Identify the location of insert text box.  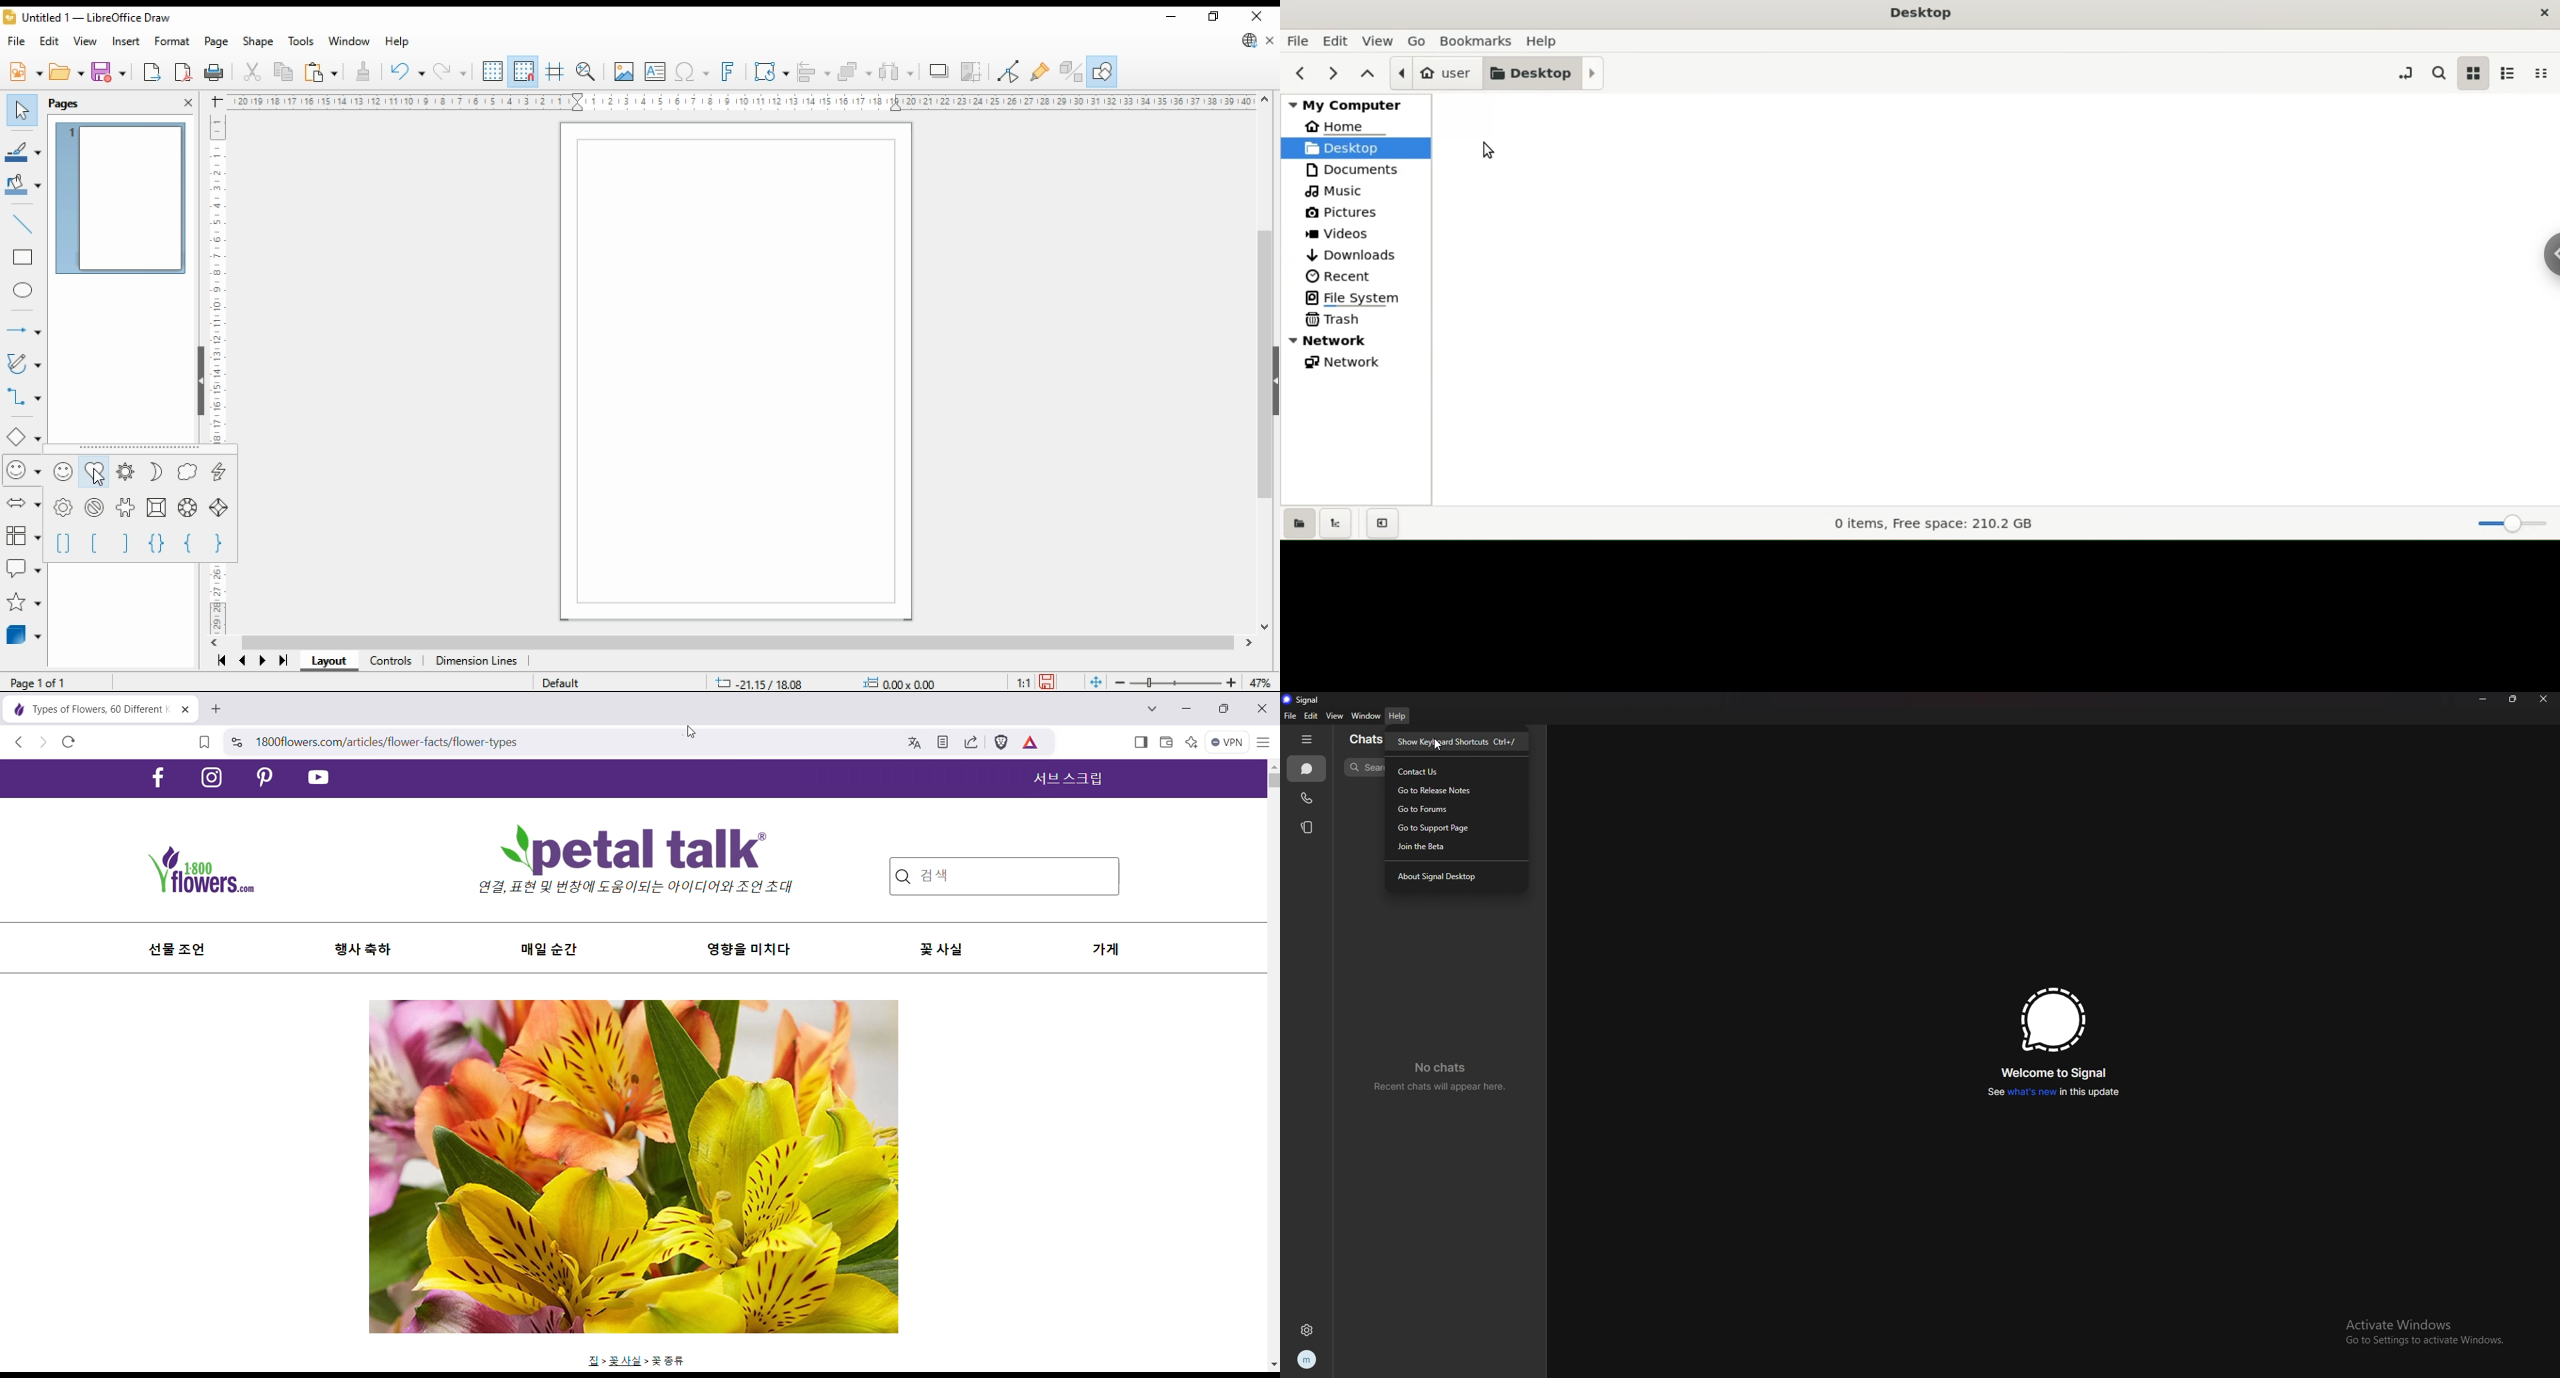
(656, 72).